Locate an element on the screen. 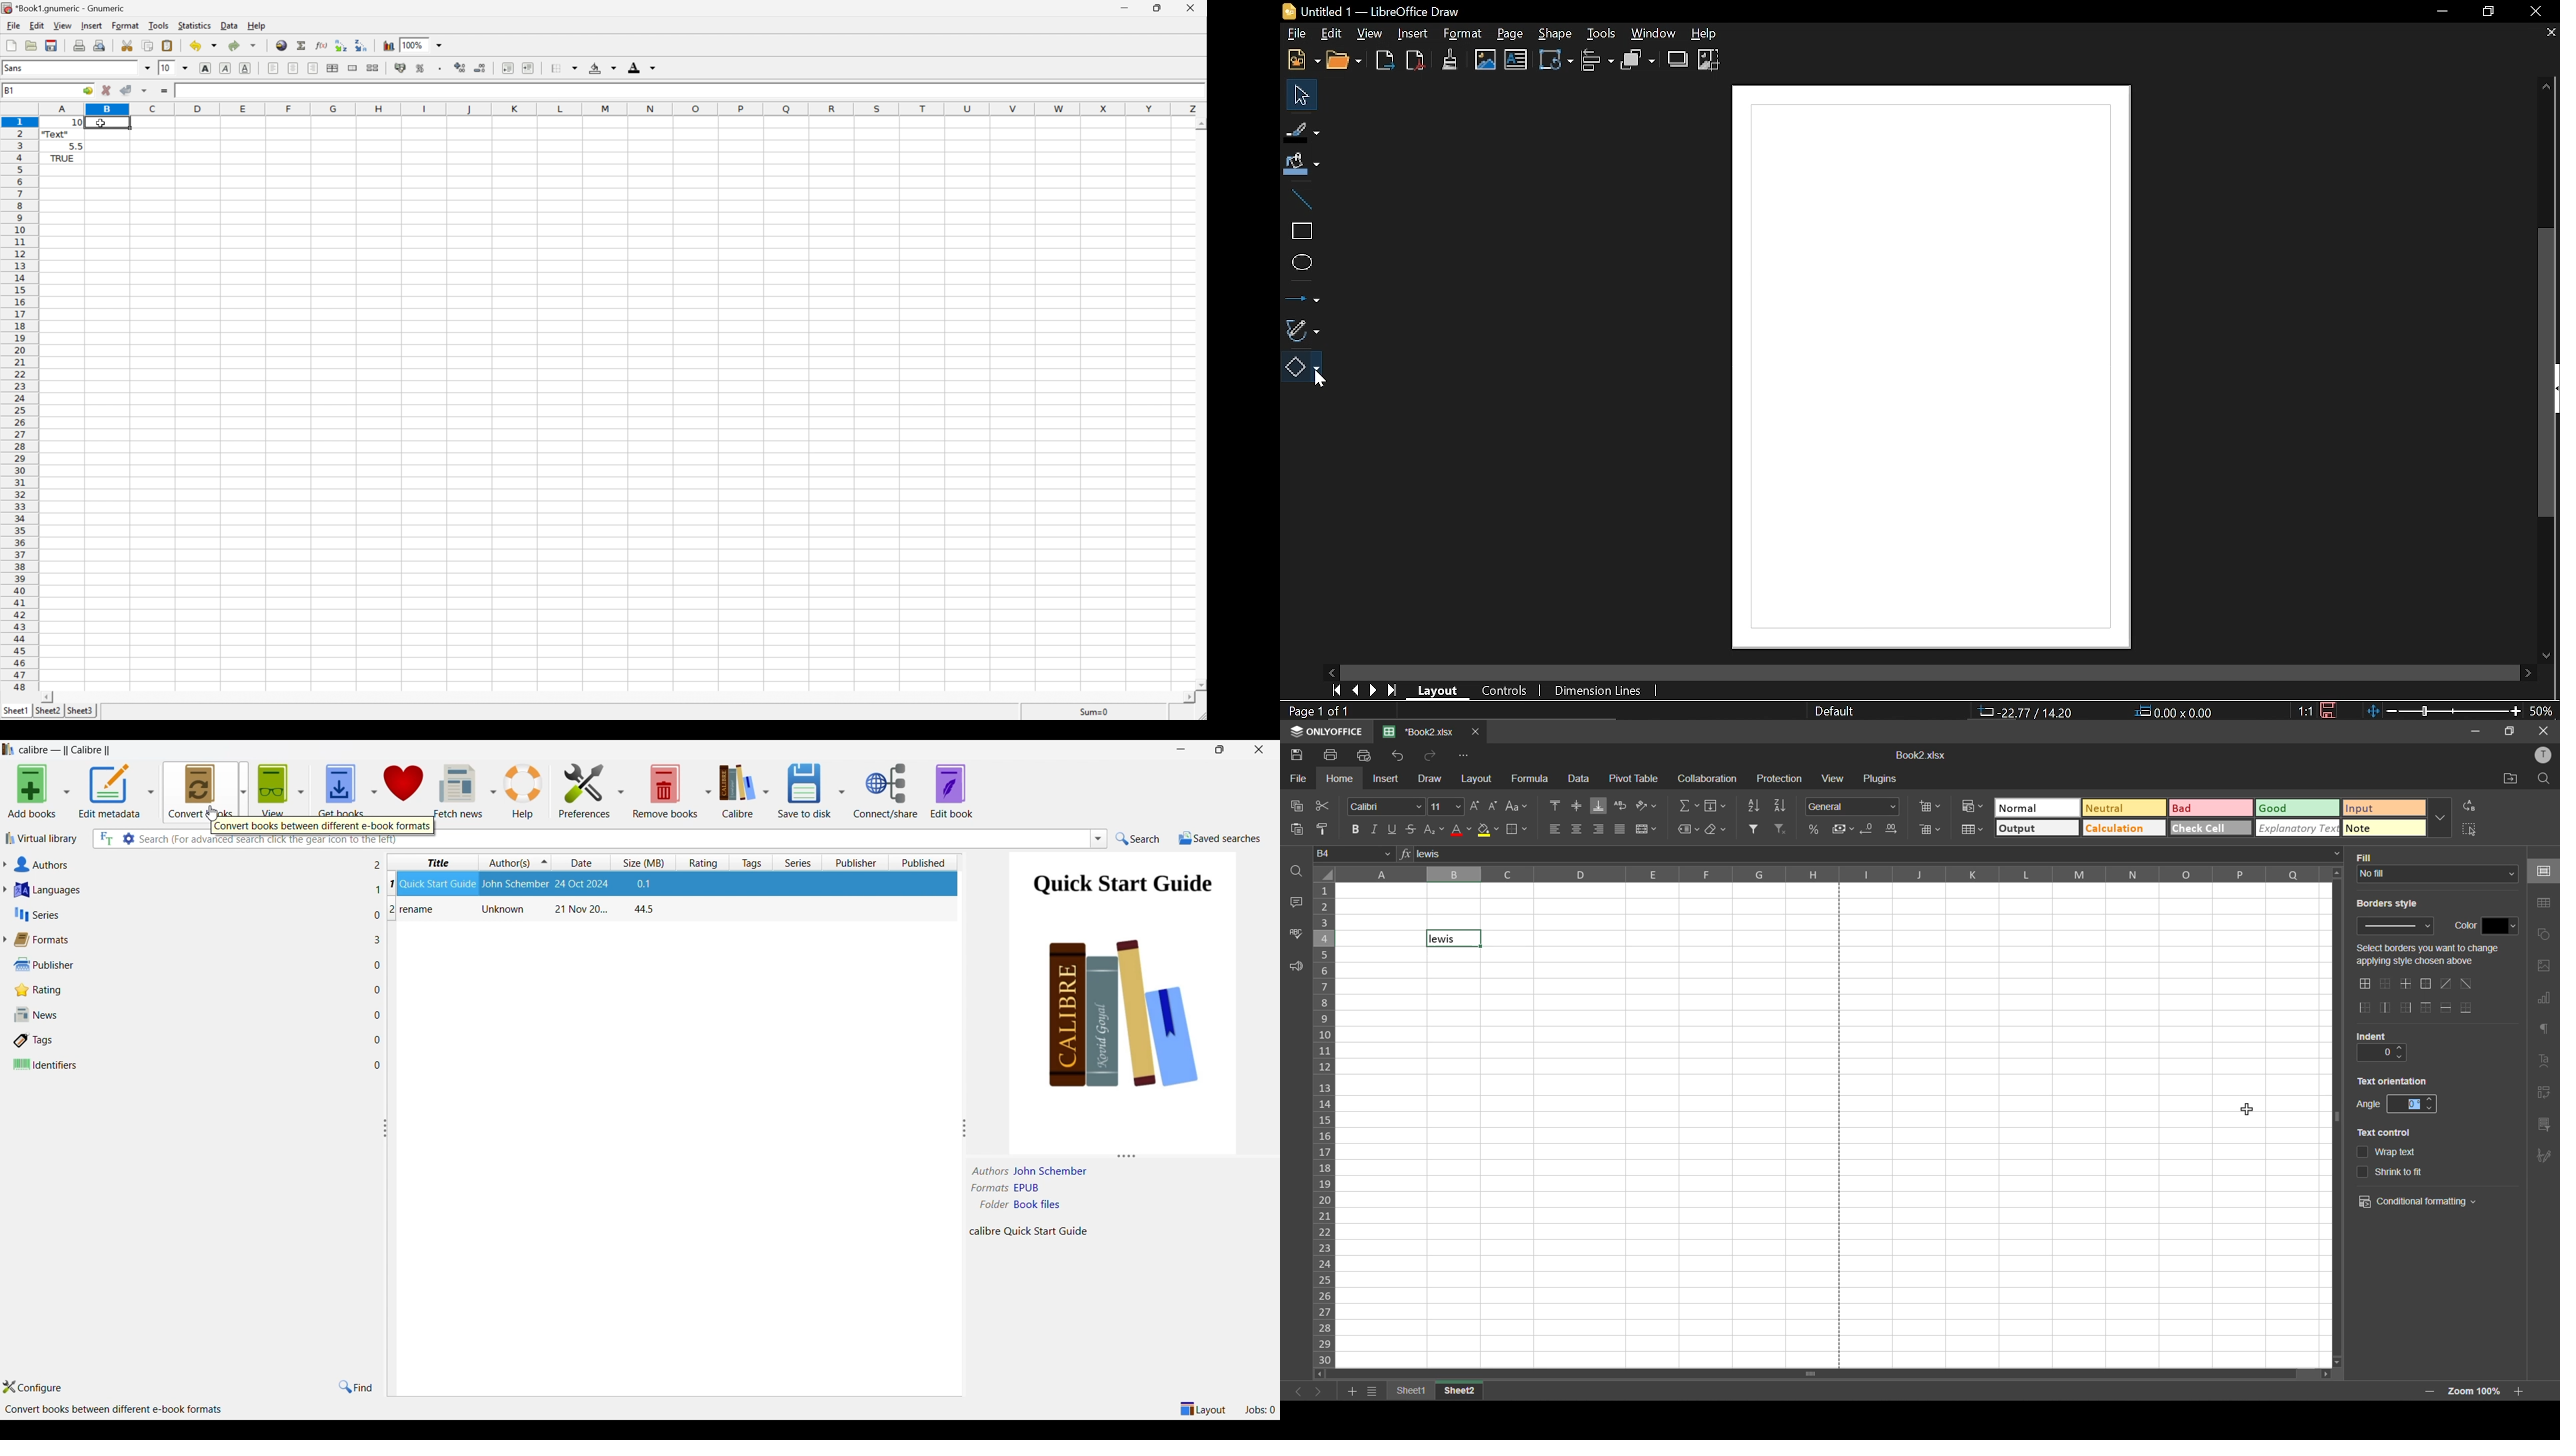  change angle is located at coordinates (2404, 1103).